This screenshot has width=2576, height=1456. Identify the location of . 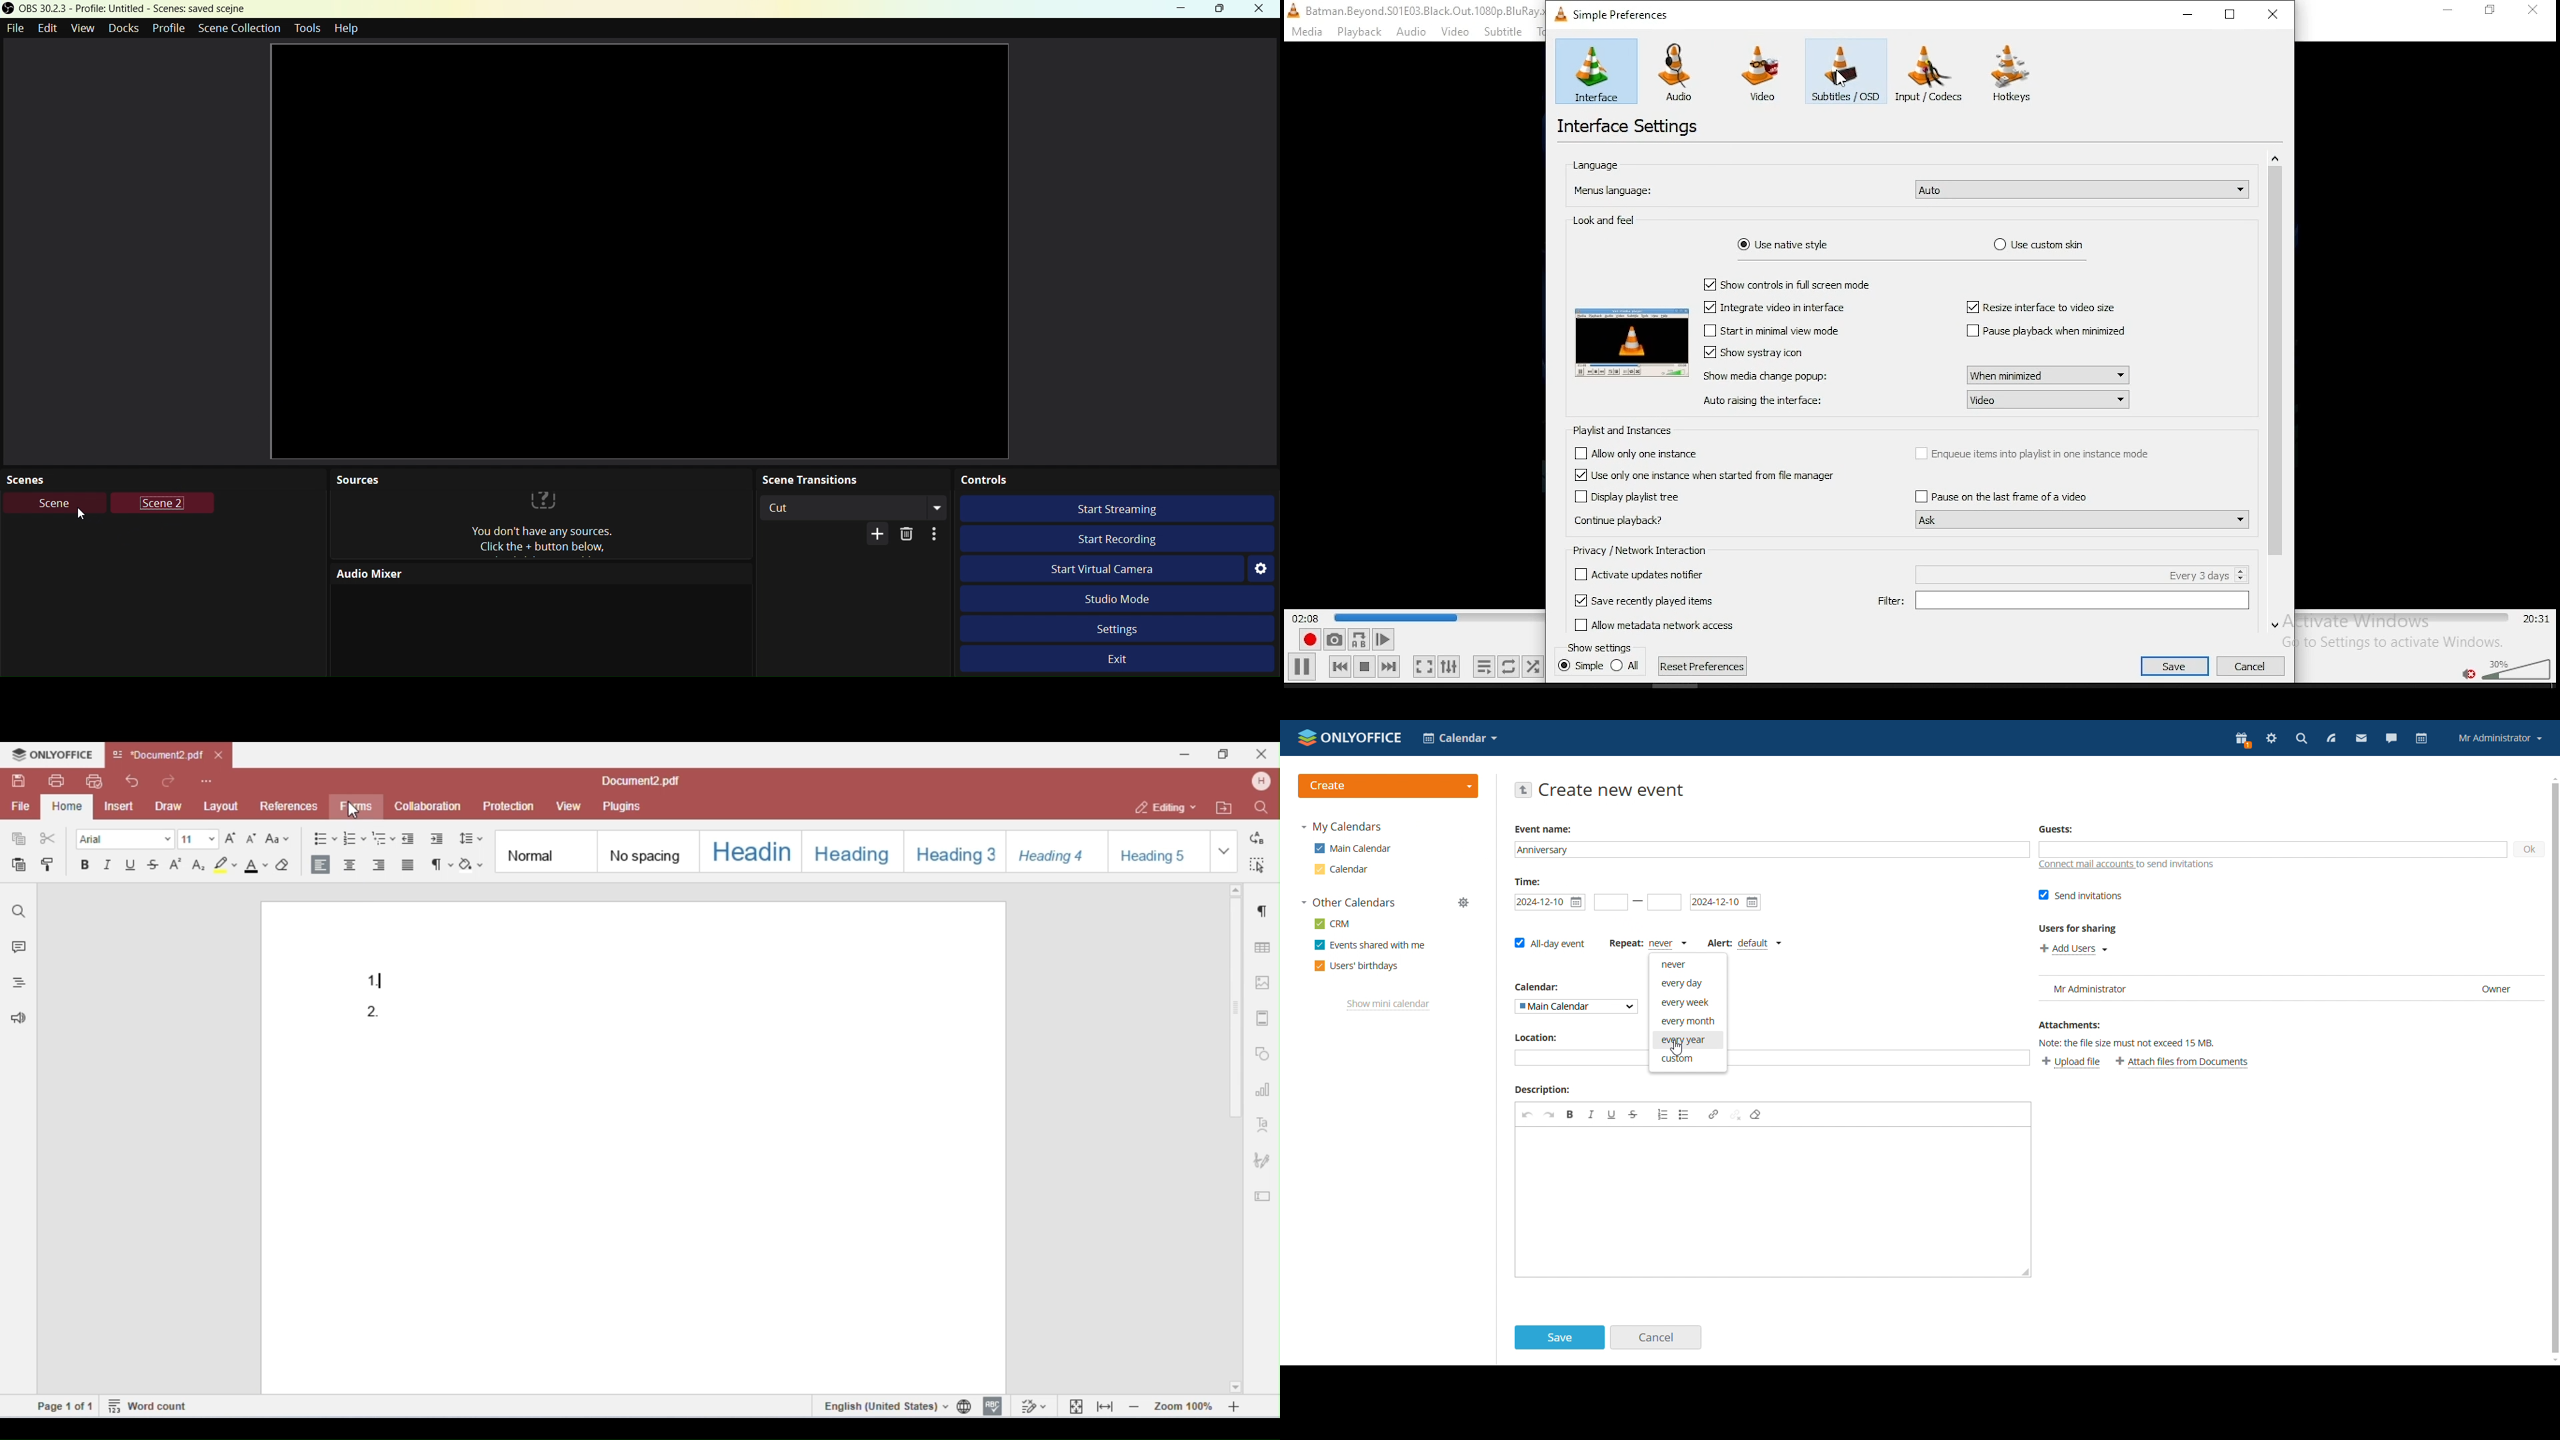
(1634, 573).